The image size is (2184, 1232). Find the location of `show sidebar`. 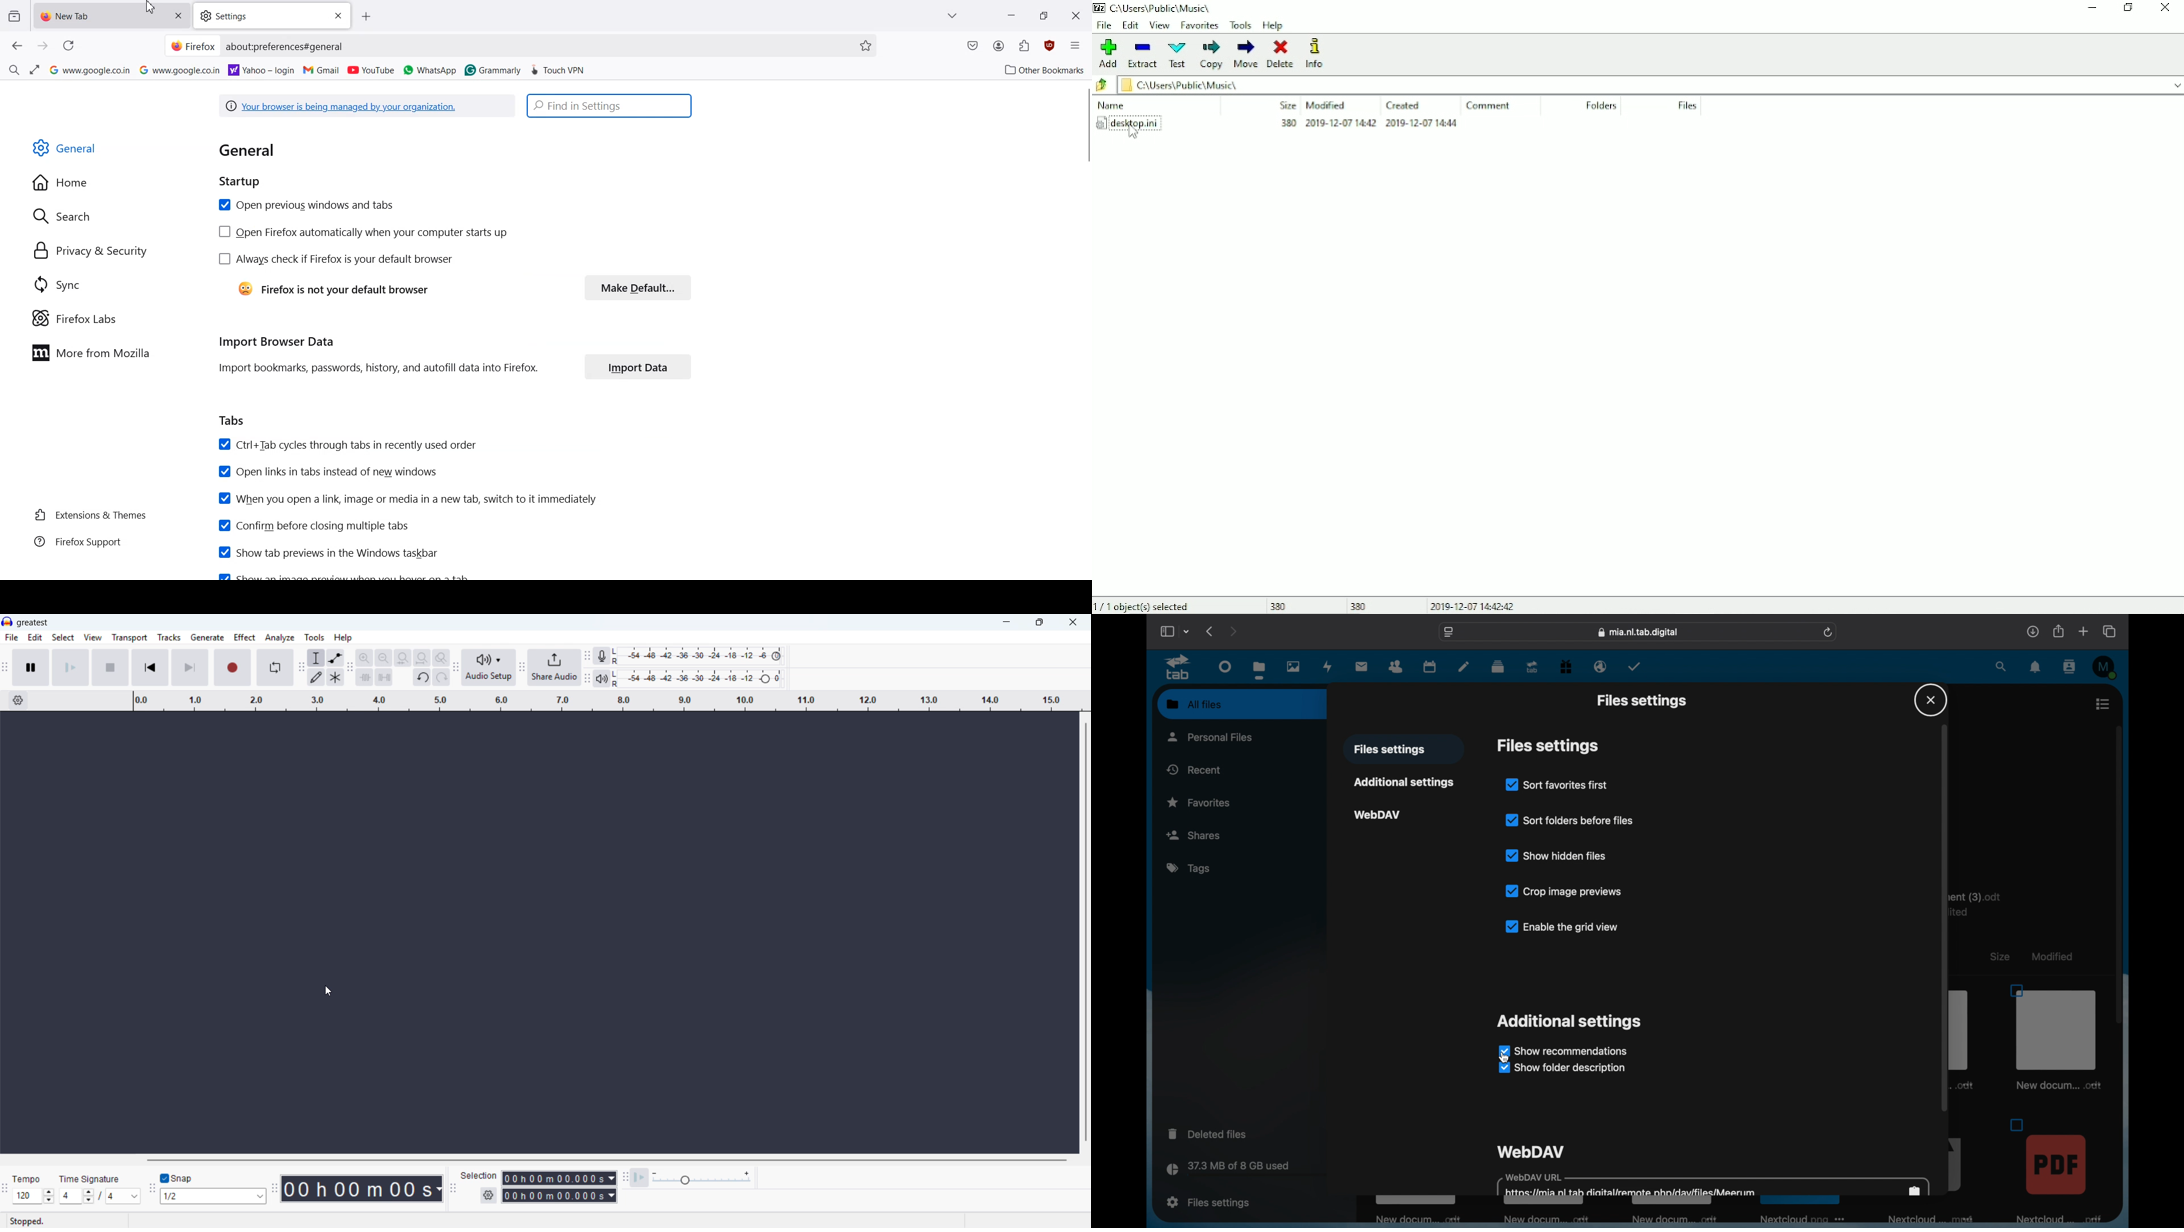

show sidebar is located at coordinates (1166, 632).